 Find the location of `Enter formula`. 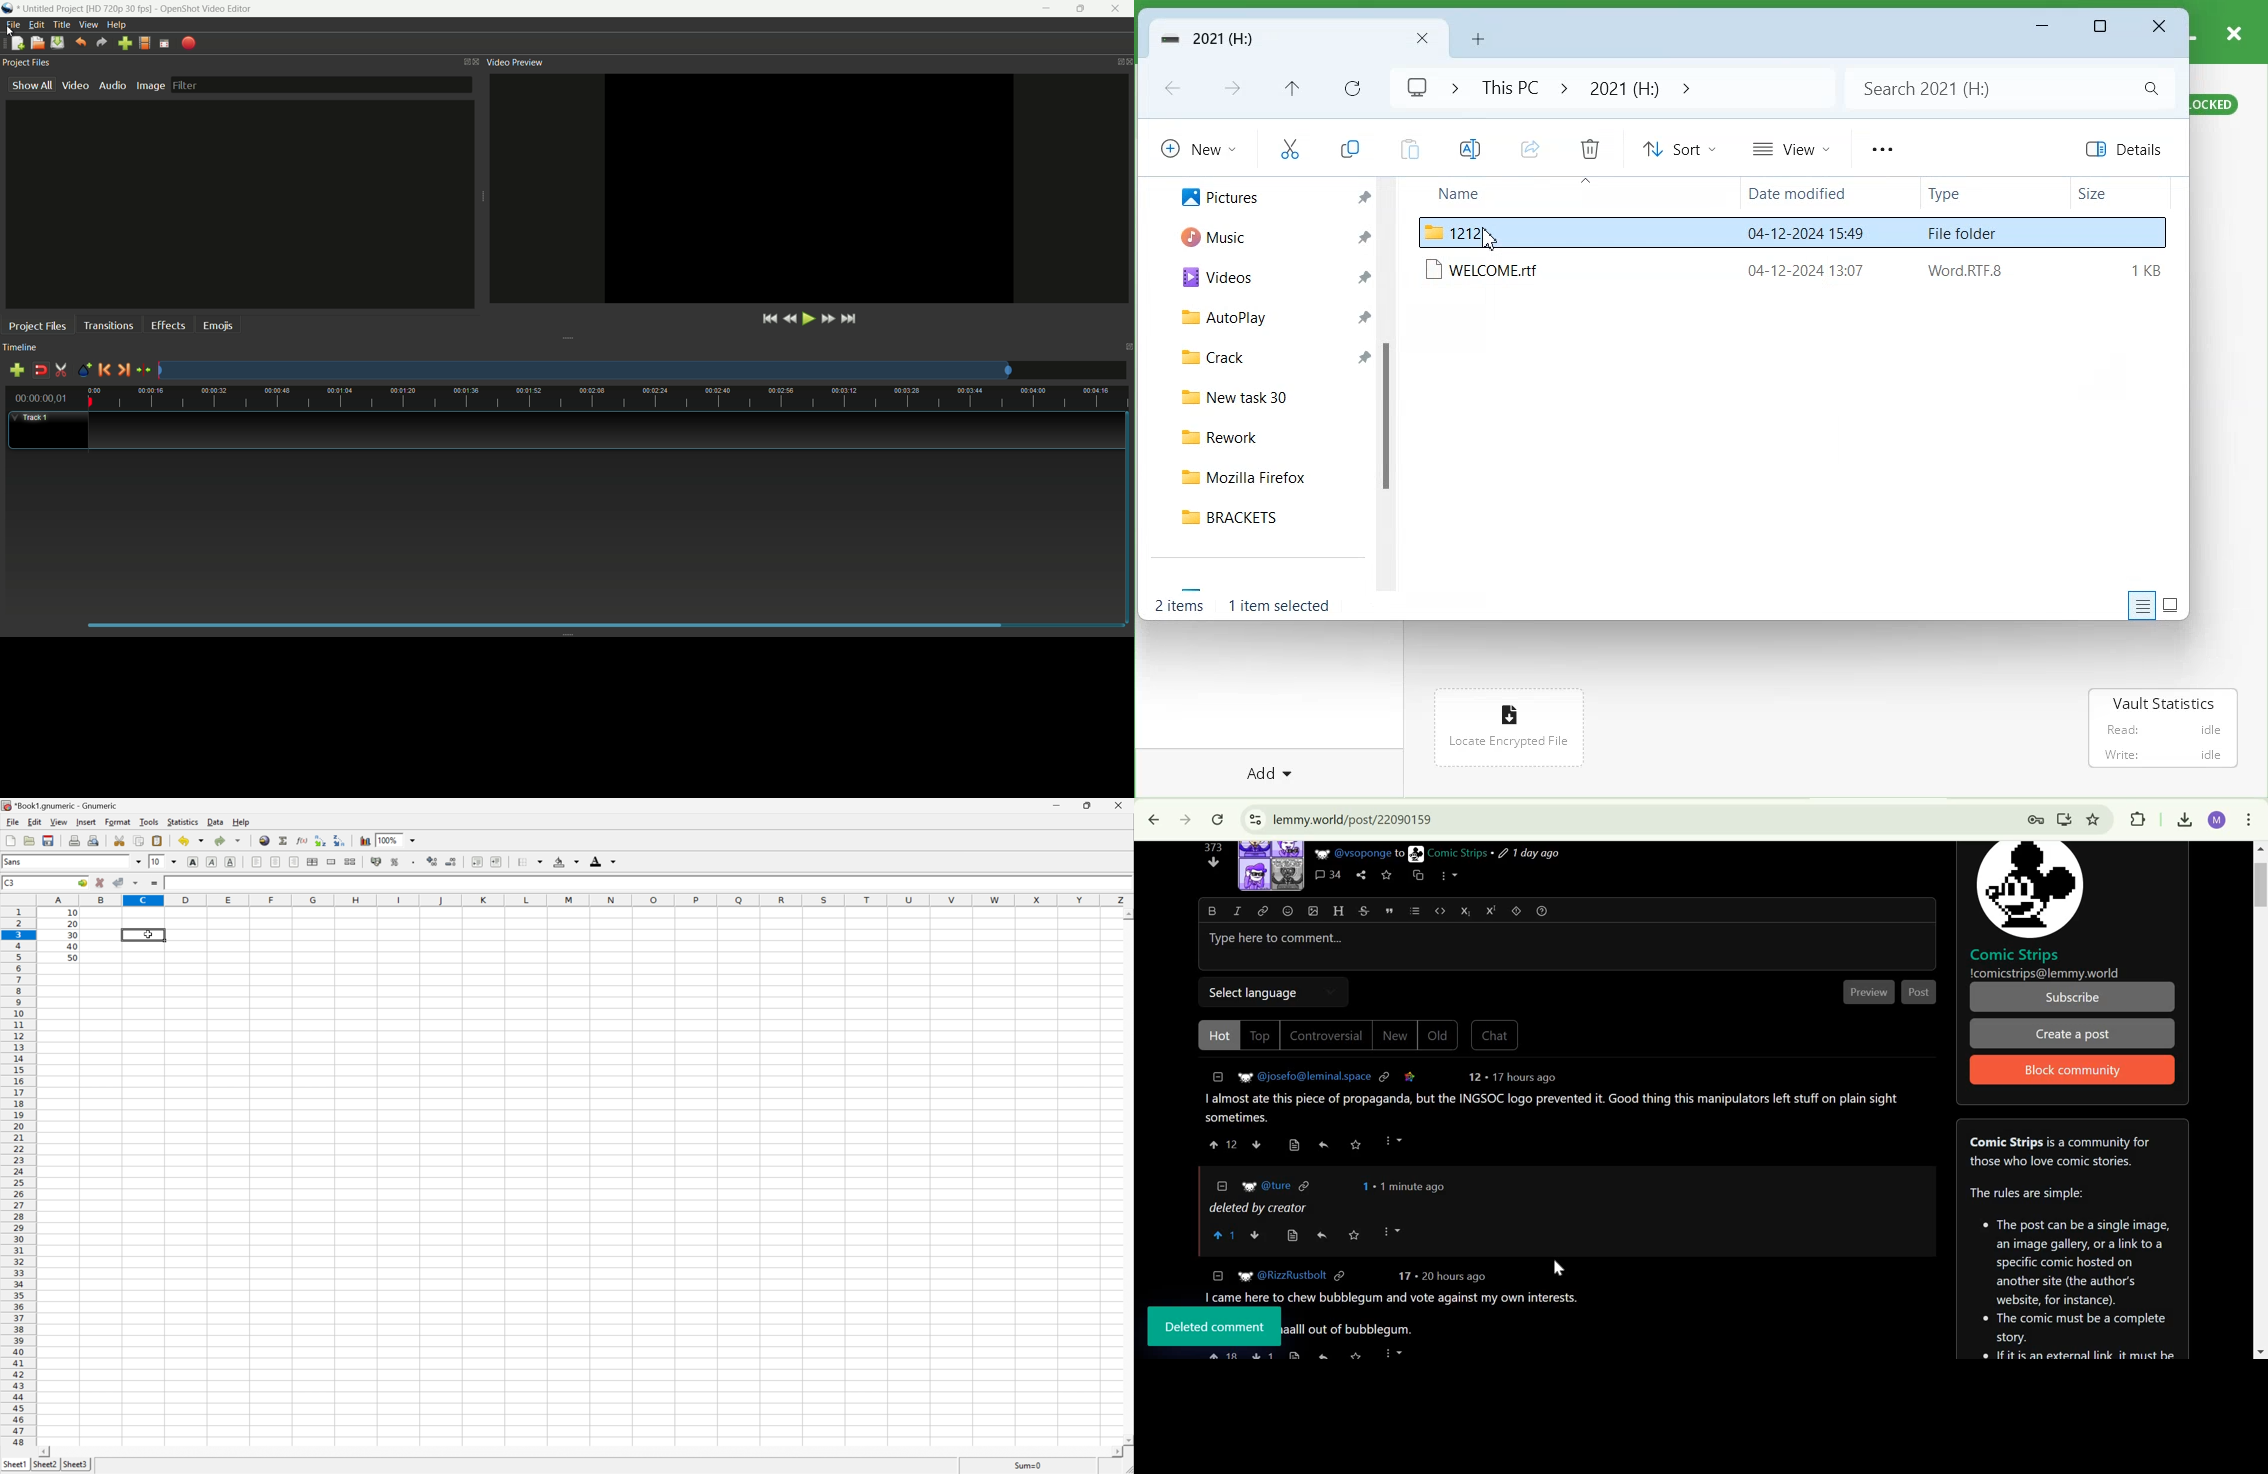

Enter formula is located at coordinates (154, 883).